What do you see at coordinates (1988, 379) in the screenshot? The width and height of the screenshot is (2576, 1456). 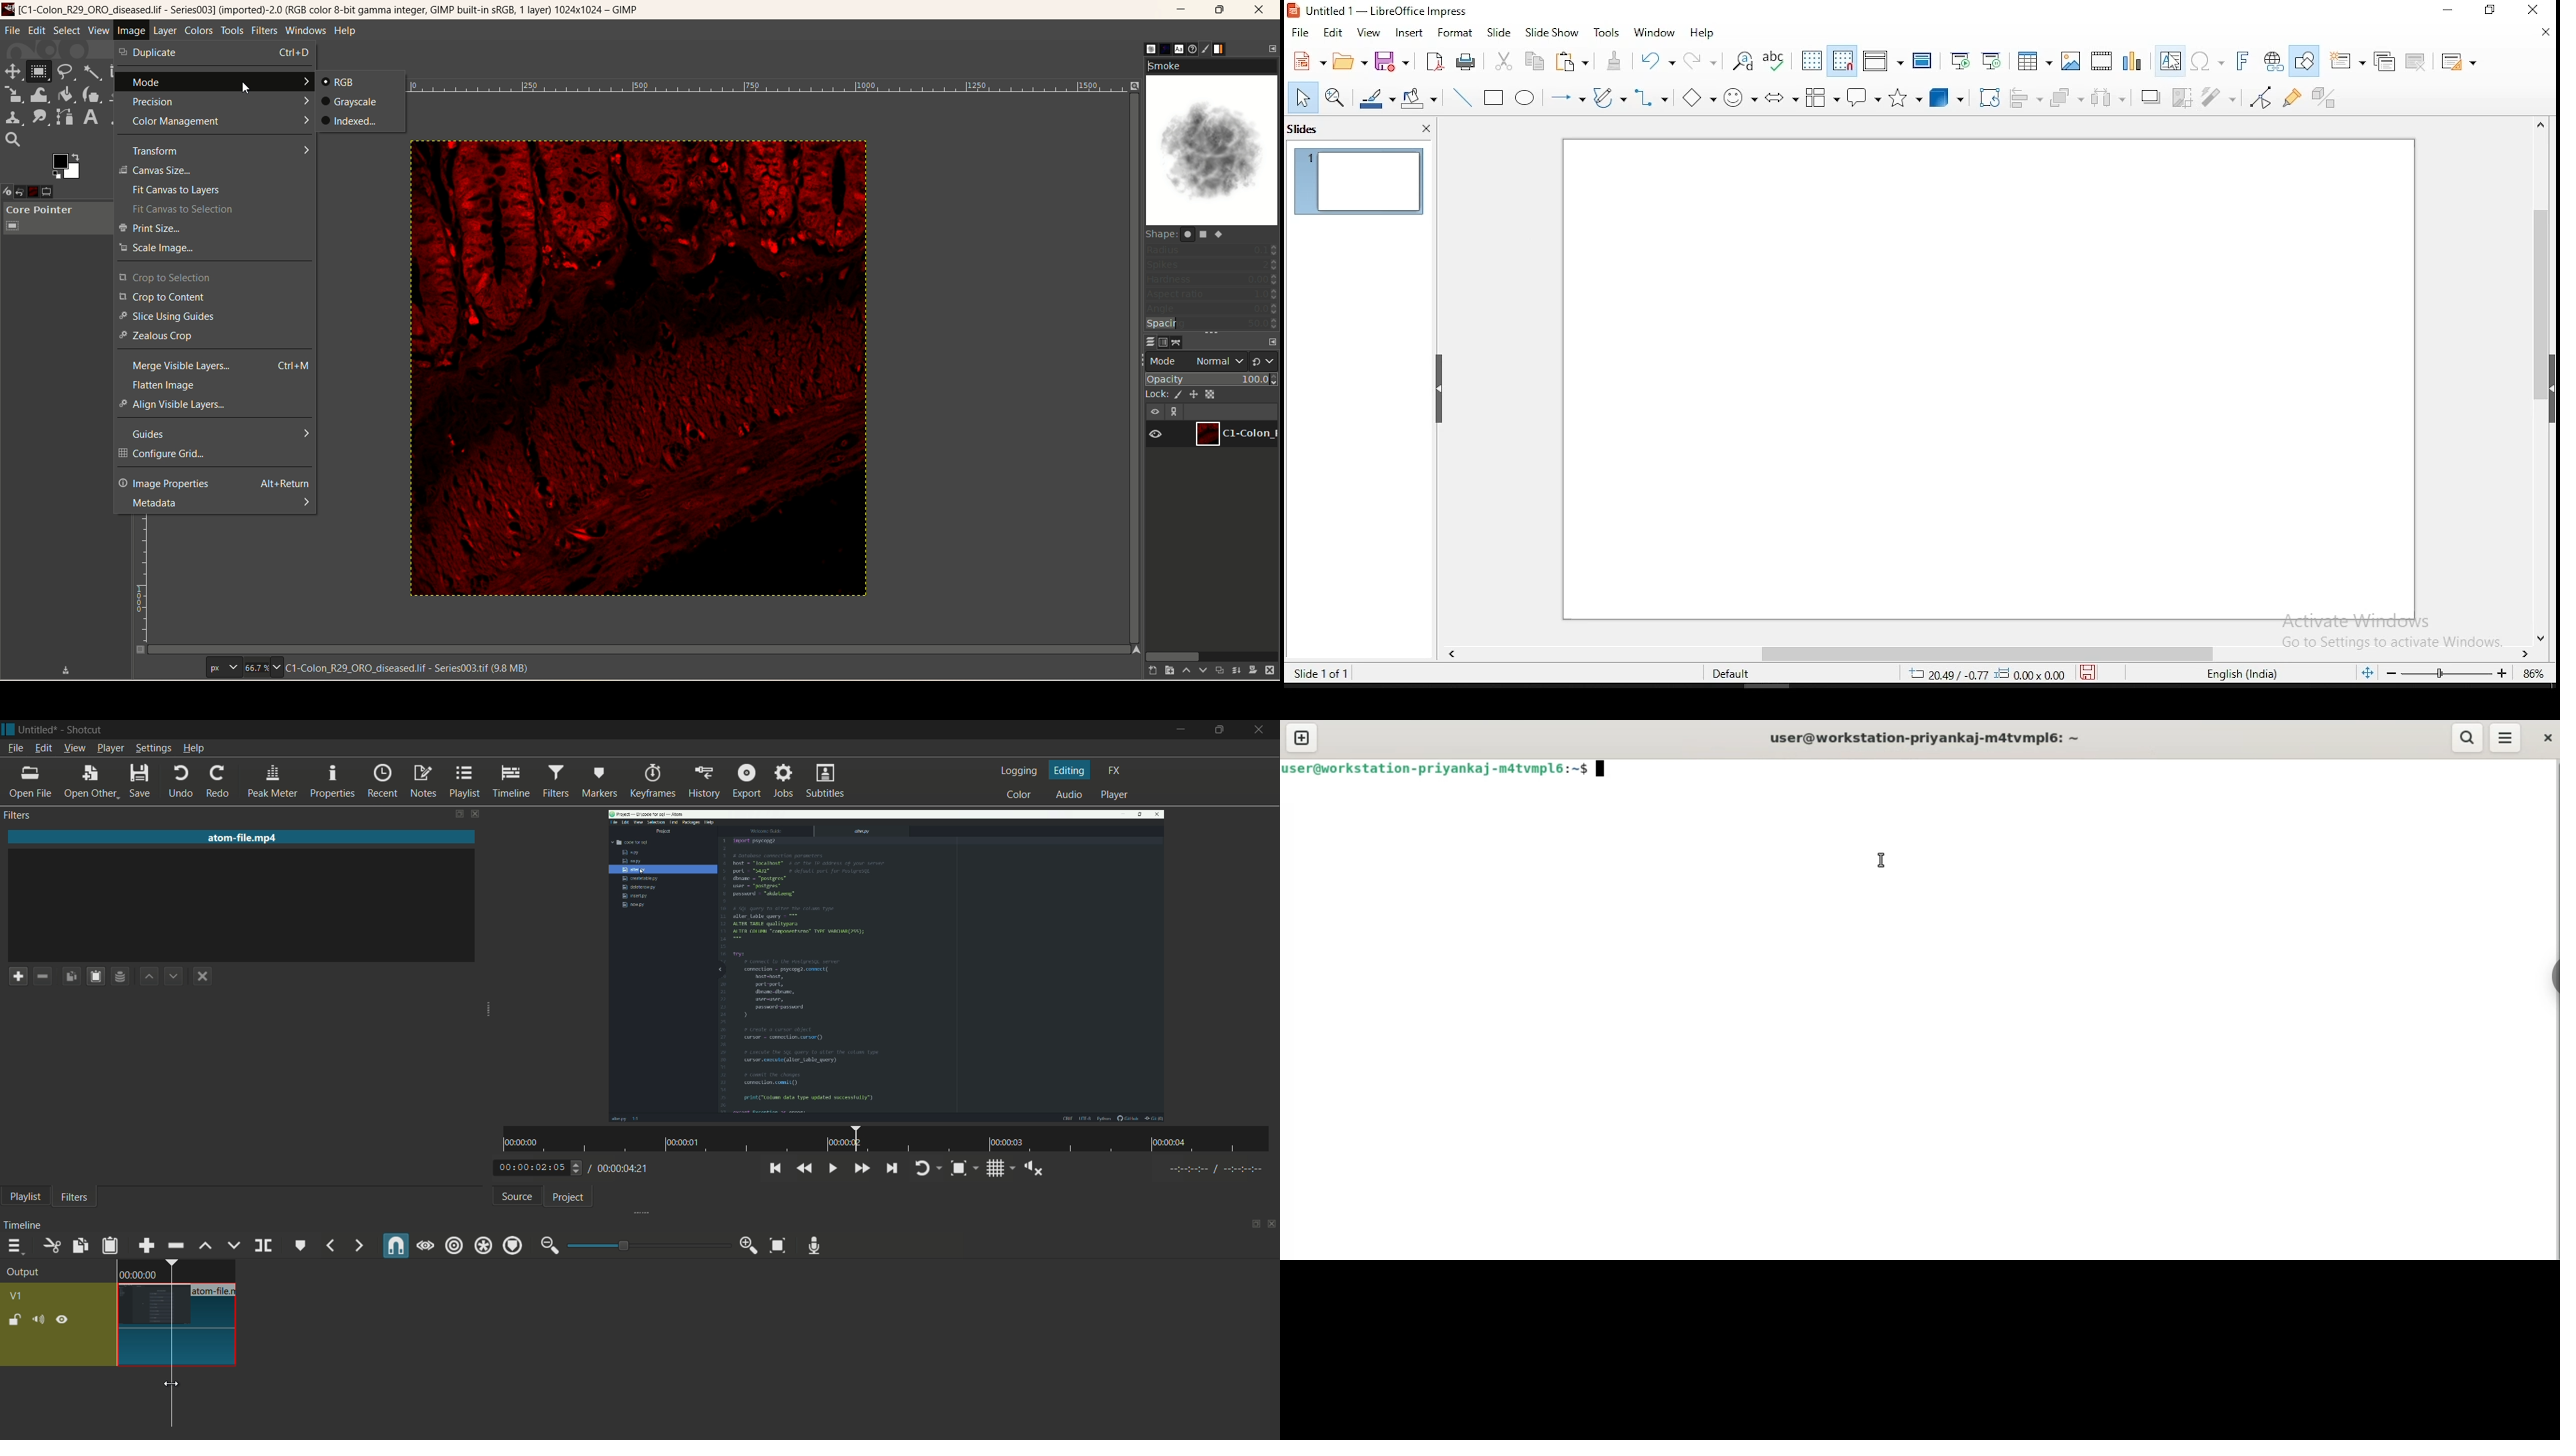 I see `slide` at bounding box center [1988, 379].